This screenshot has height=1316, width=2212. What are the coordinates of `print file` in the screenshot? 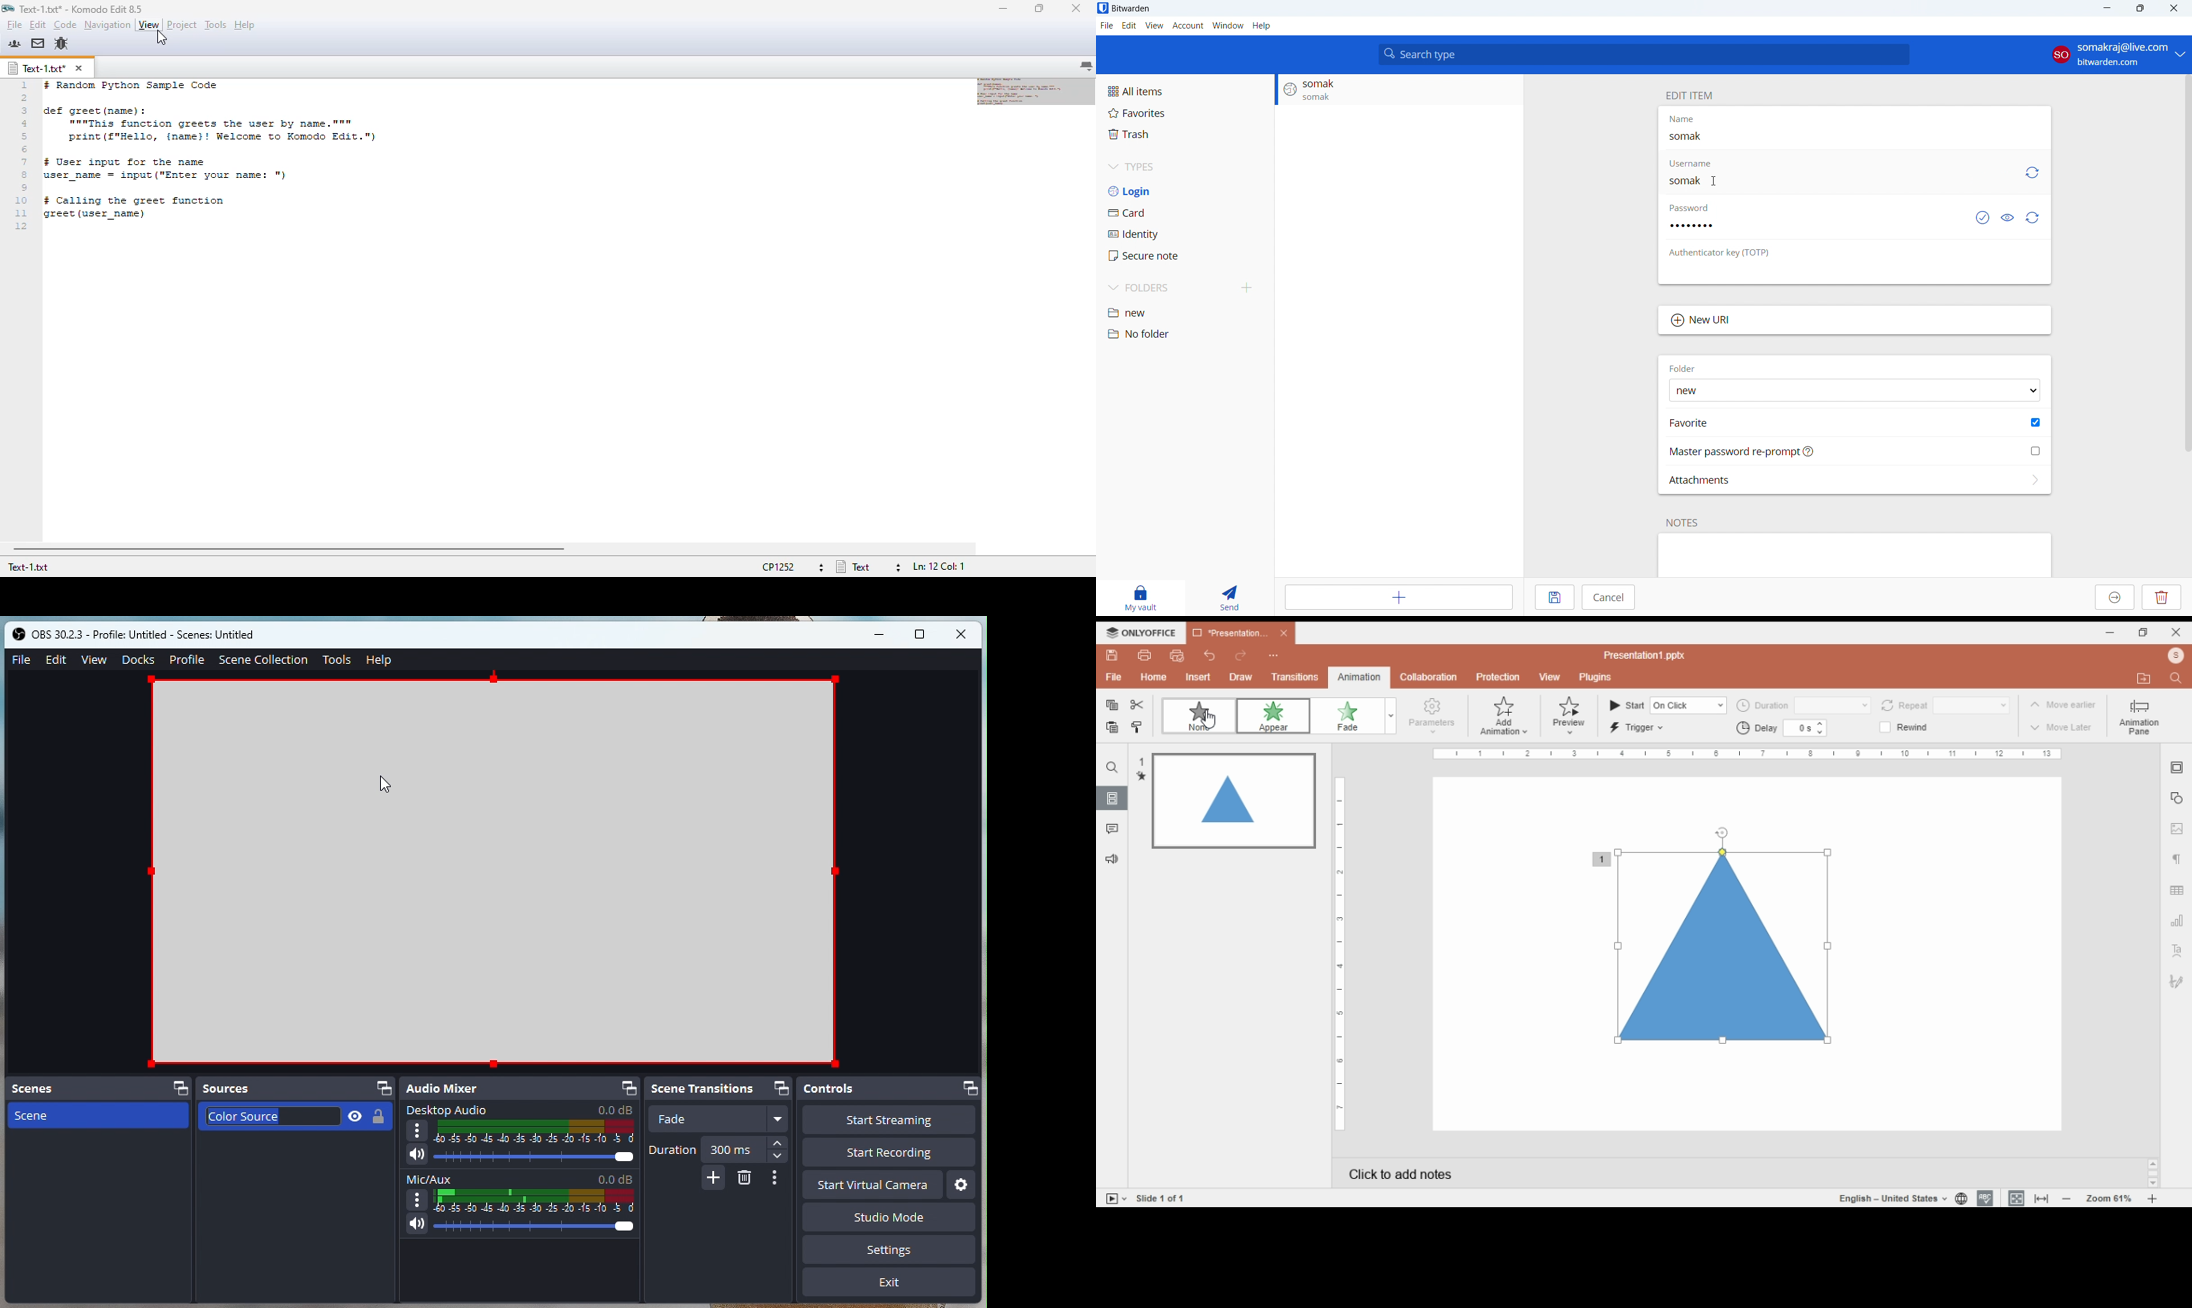 It's located at (1146, 655).